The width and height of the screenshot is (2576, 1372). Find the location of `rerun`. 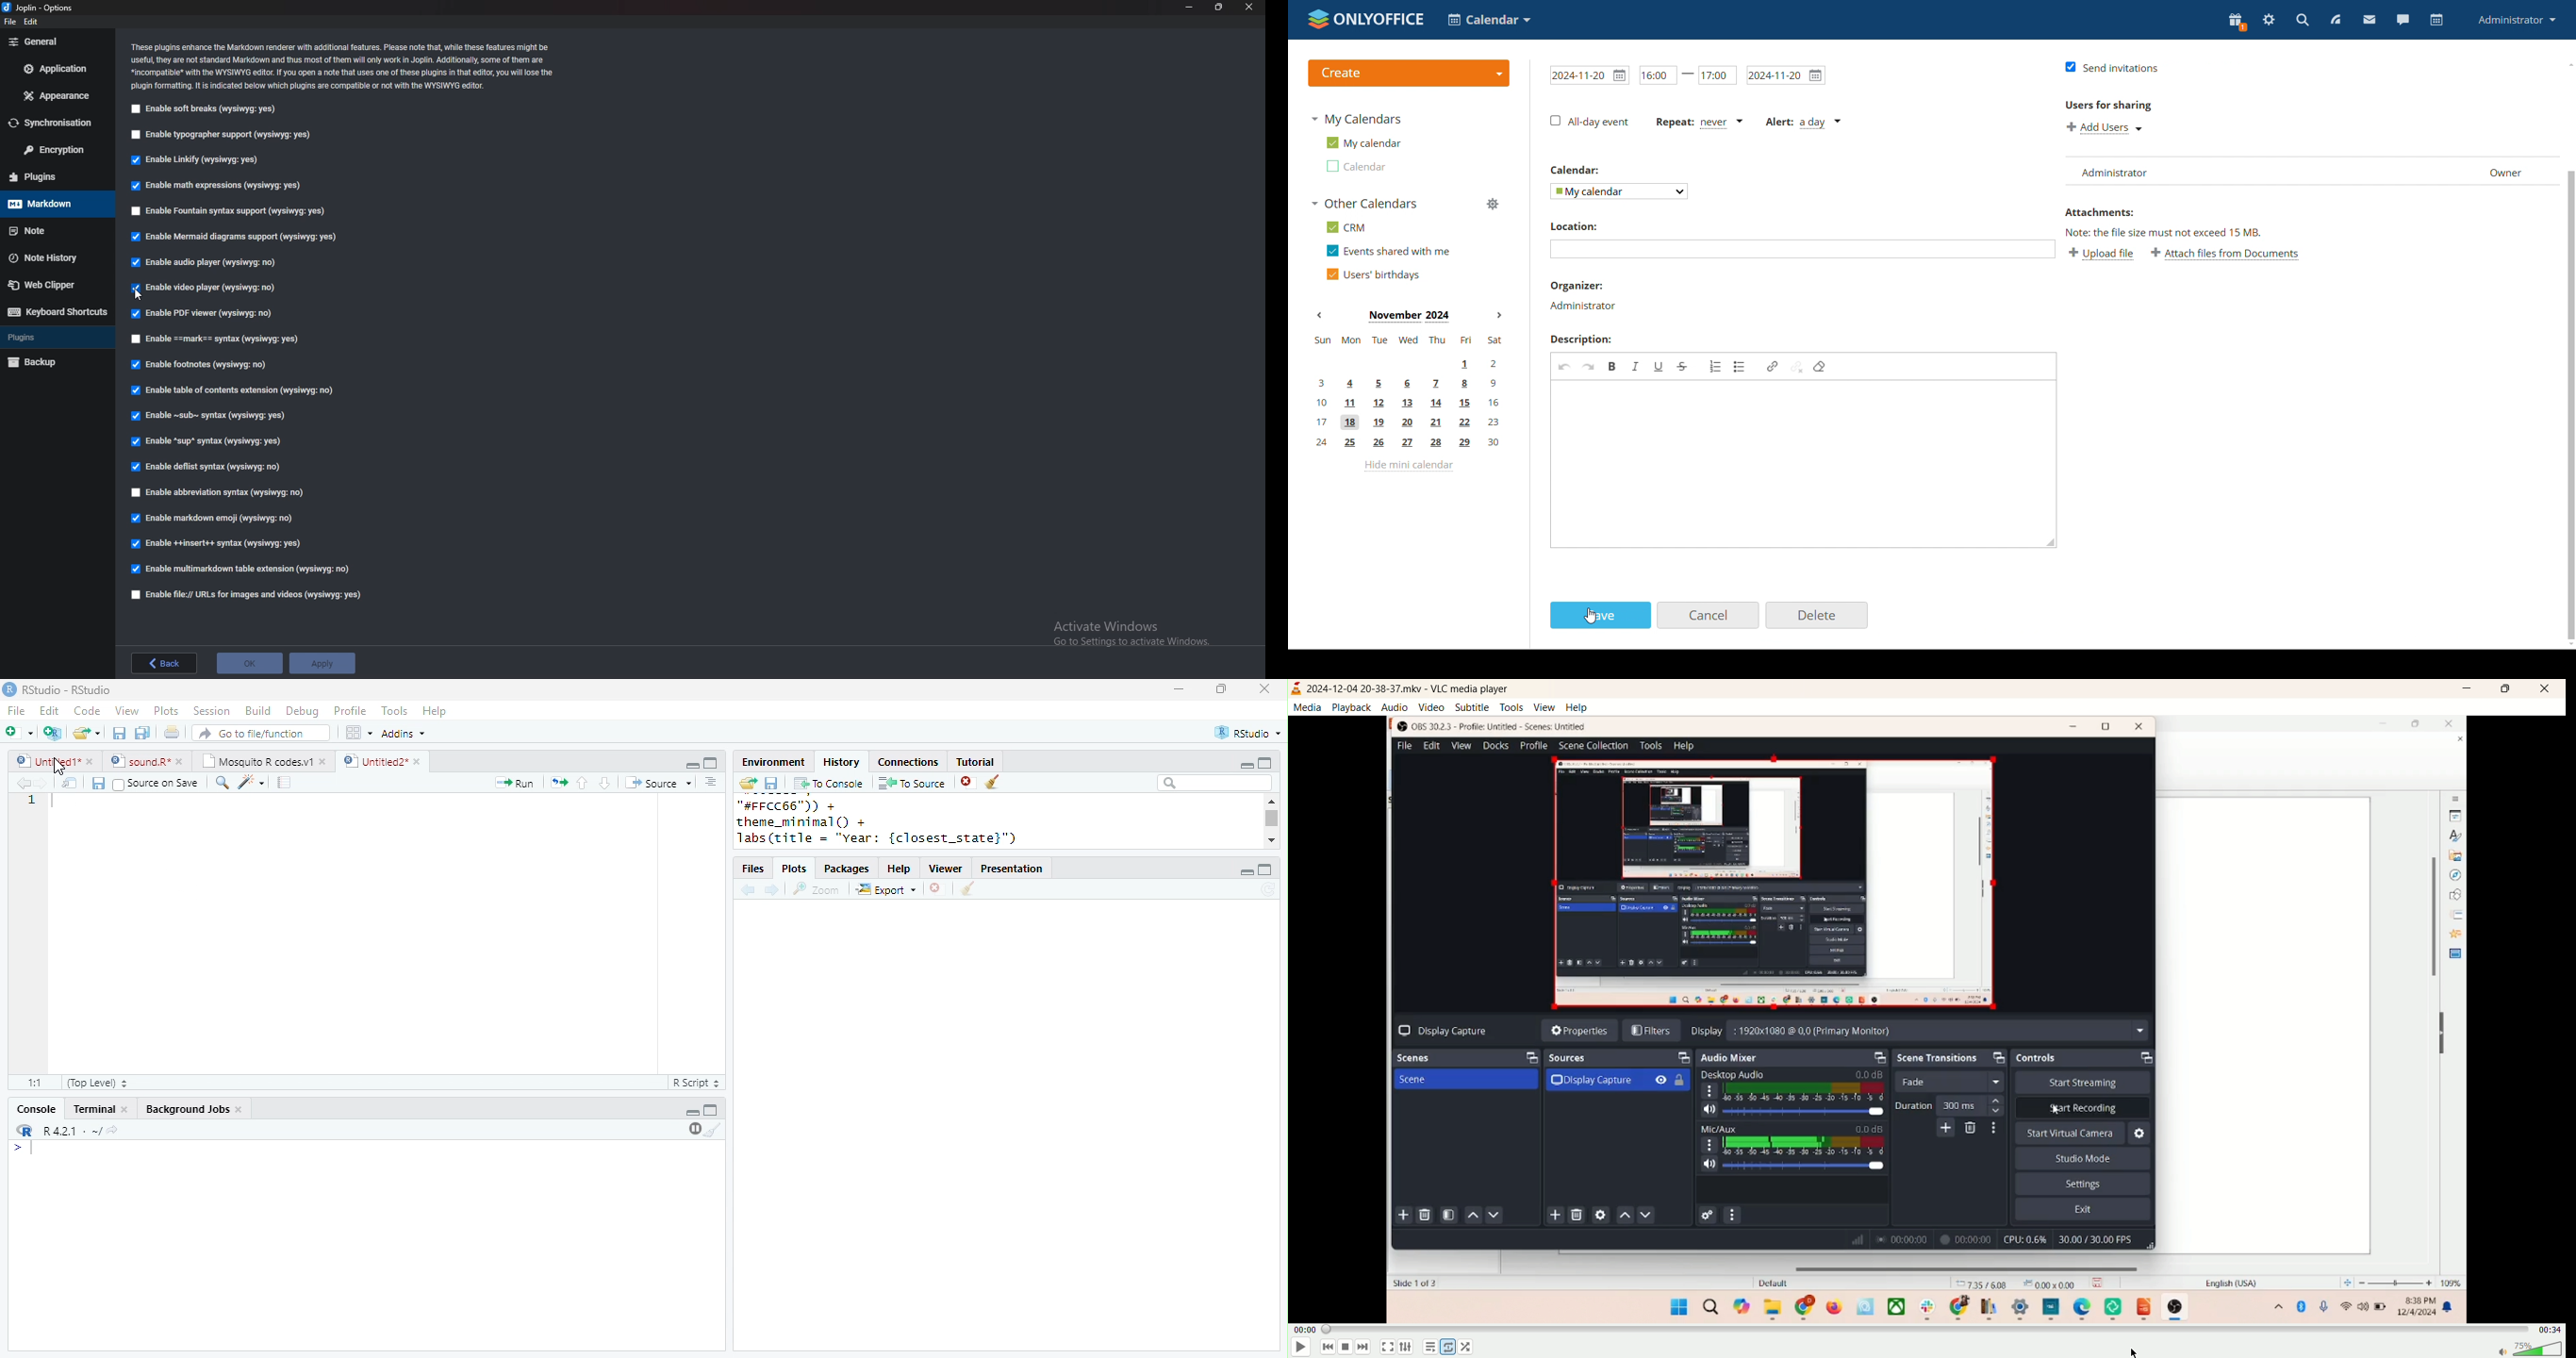

rerun is located at coordinates (560, 782).